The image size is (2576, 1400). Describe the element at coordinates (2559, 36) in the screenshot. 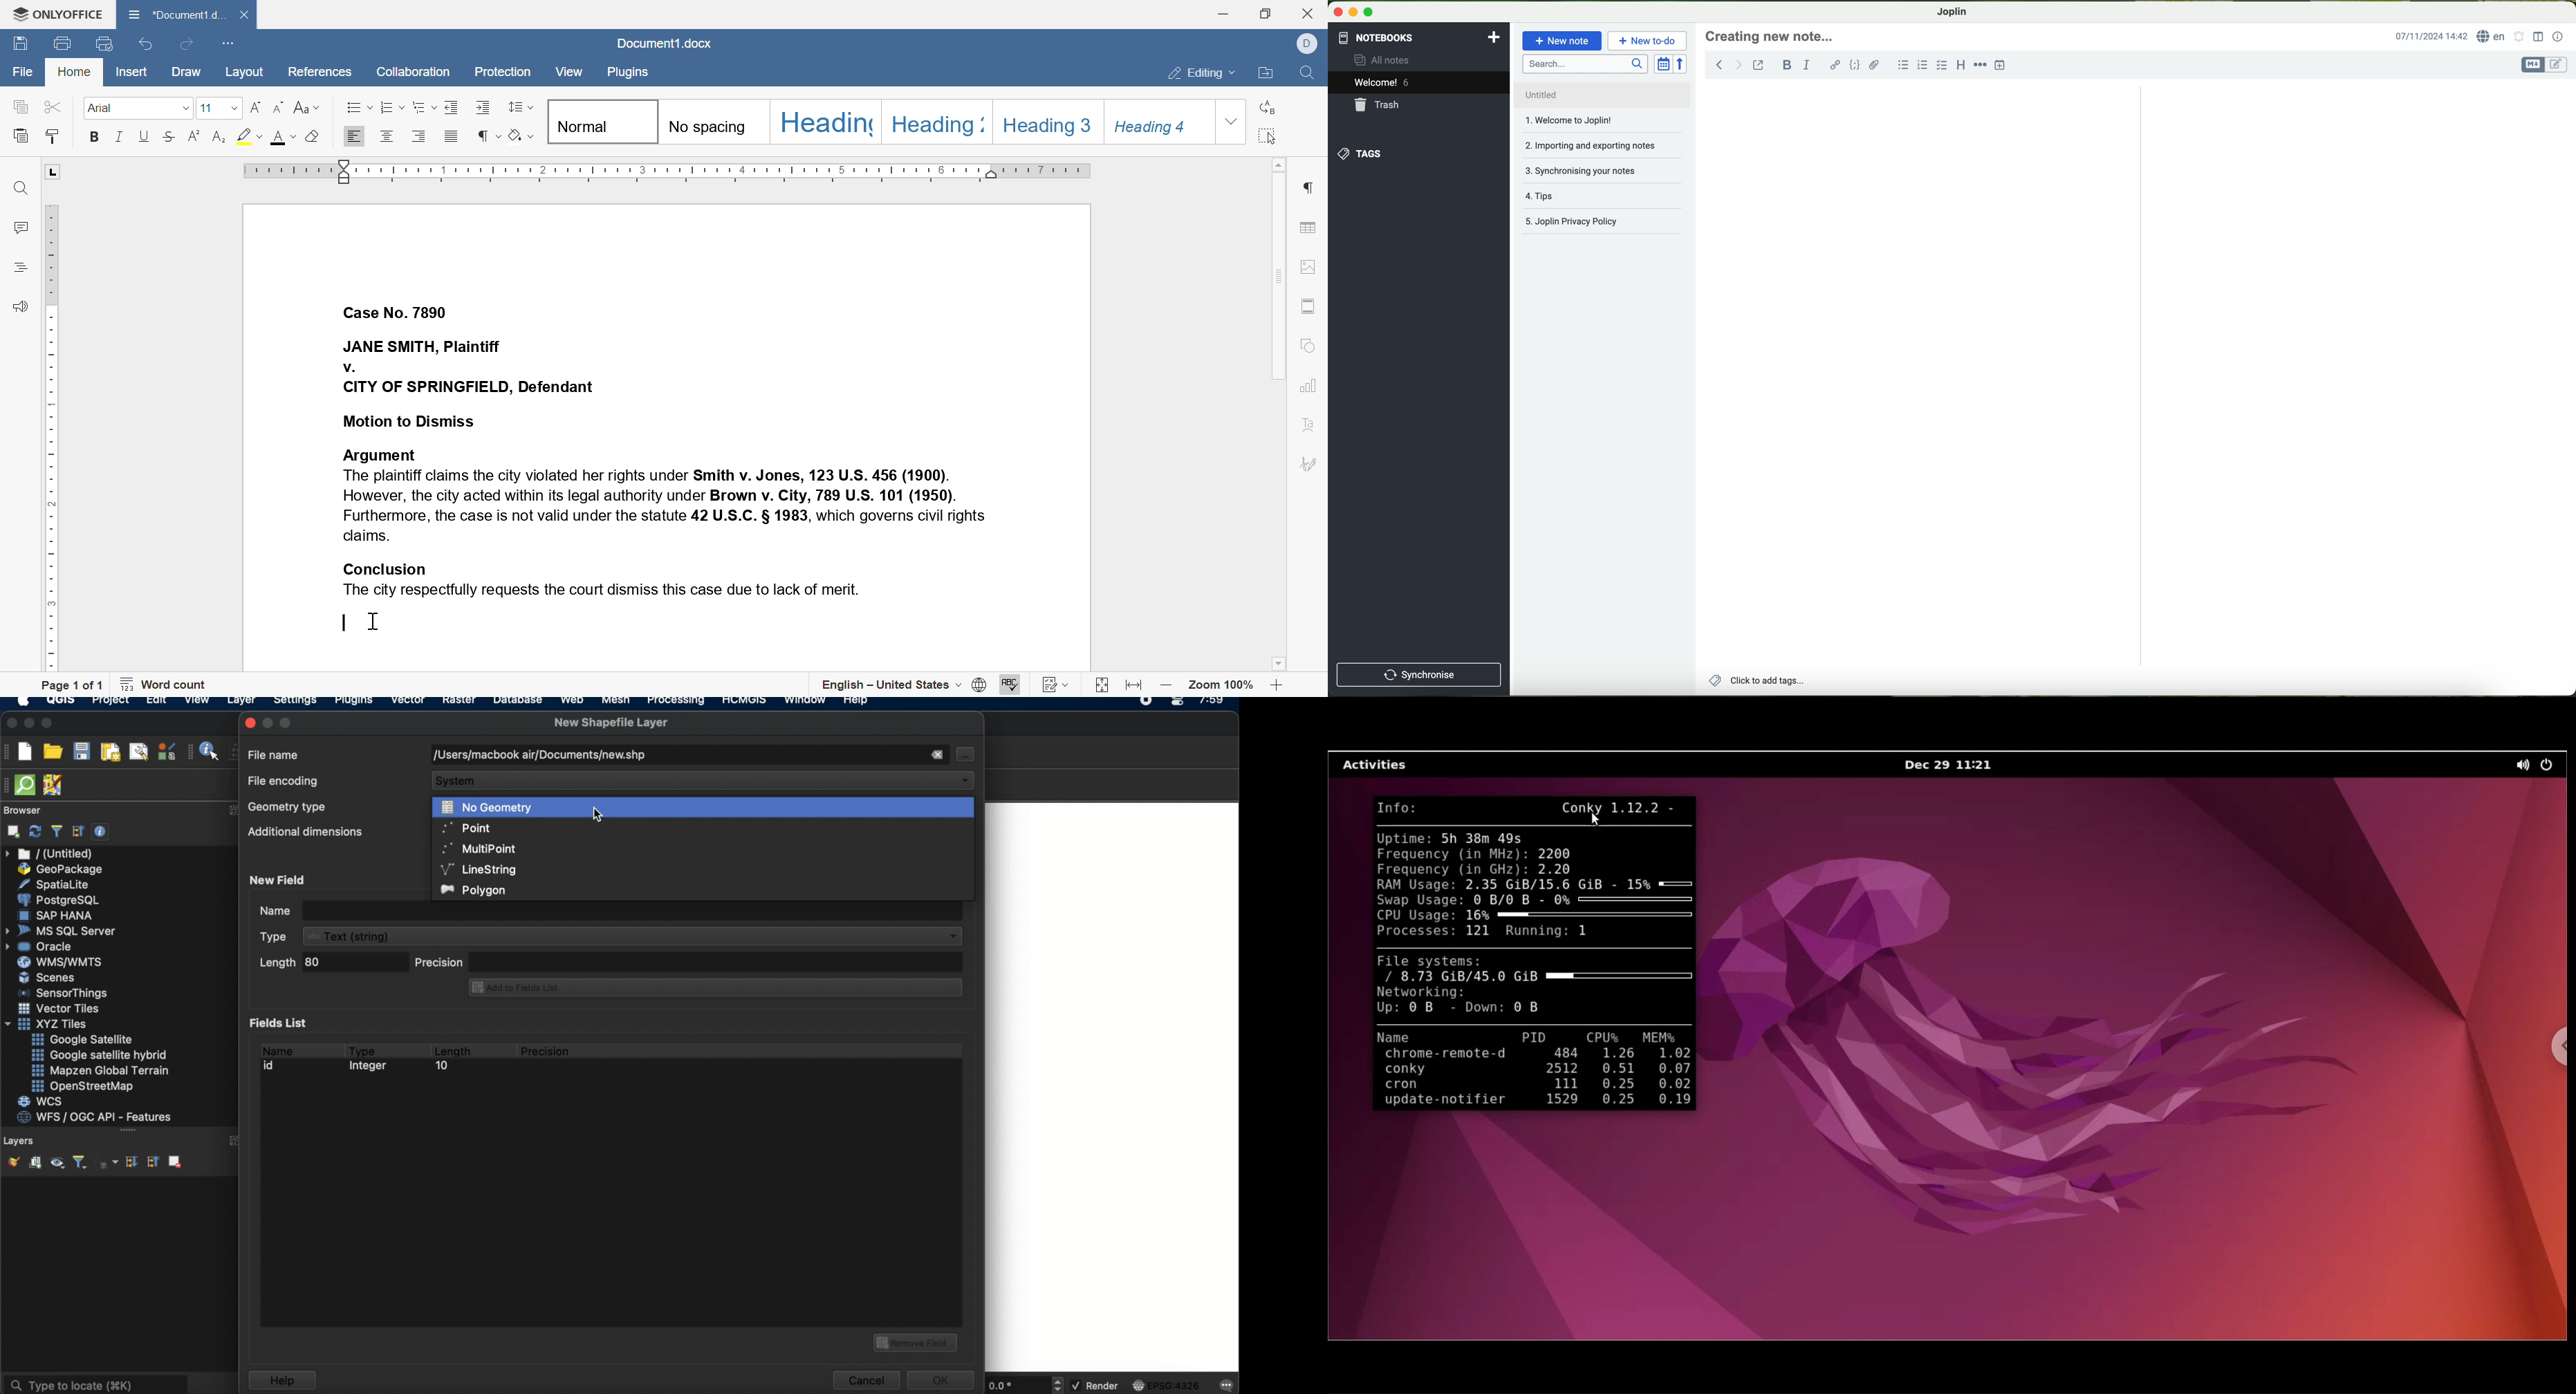

I see `note properties` at that location.